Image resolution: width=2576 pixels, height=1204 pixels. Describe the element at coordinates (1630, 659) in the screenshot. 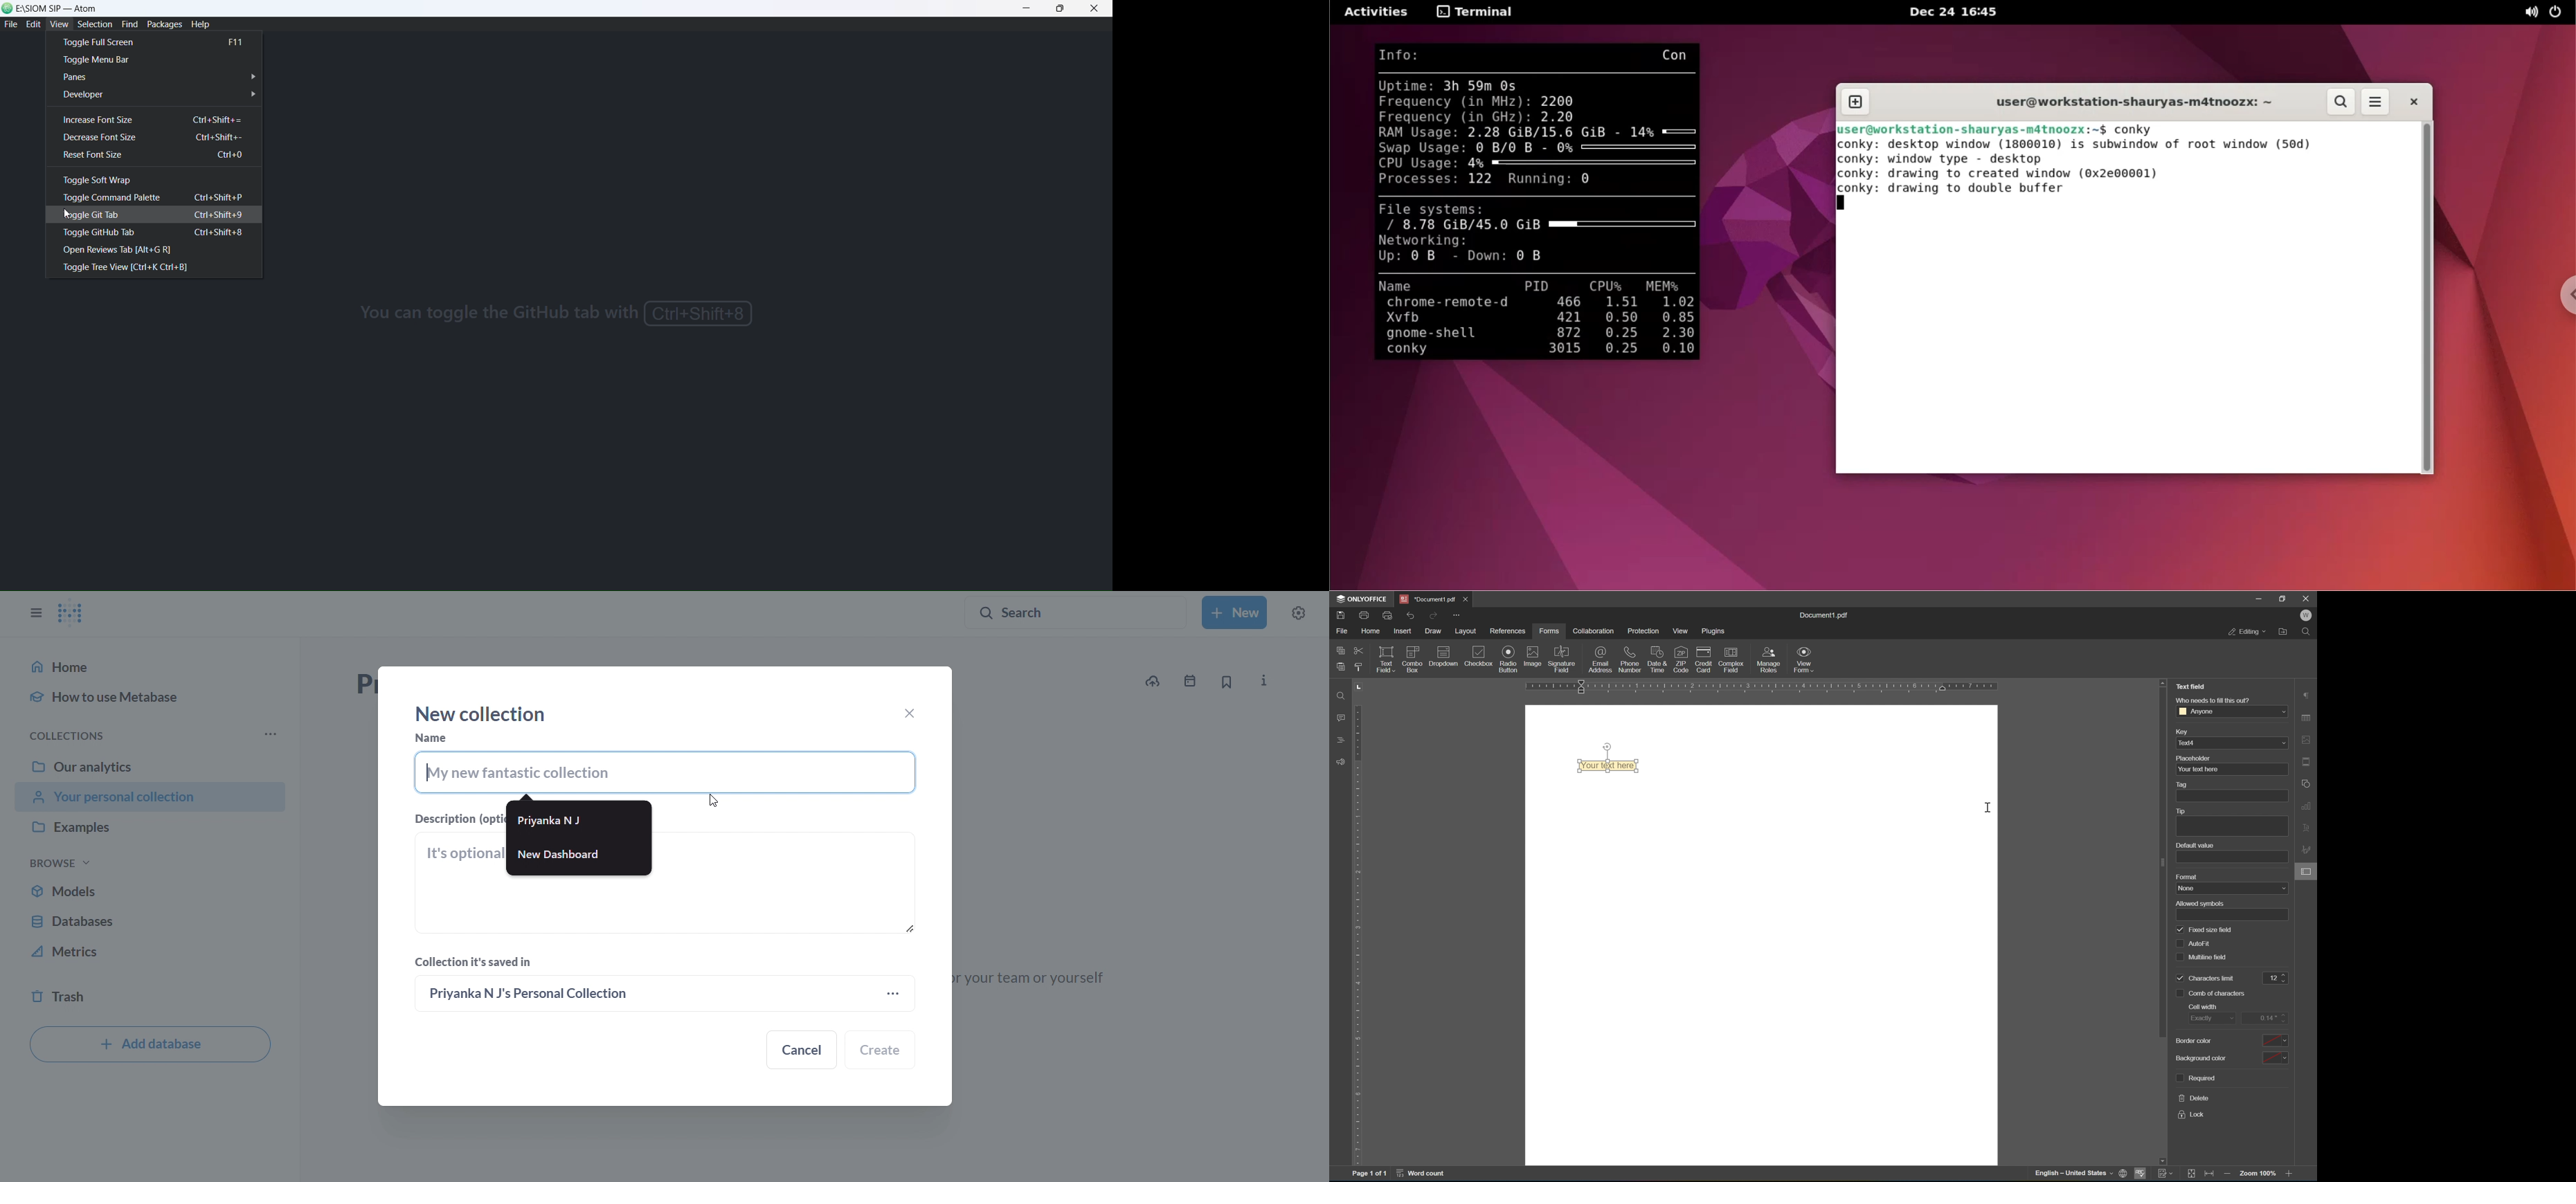

I see `phone number` at that location.